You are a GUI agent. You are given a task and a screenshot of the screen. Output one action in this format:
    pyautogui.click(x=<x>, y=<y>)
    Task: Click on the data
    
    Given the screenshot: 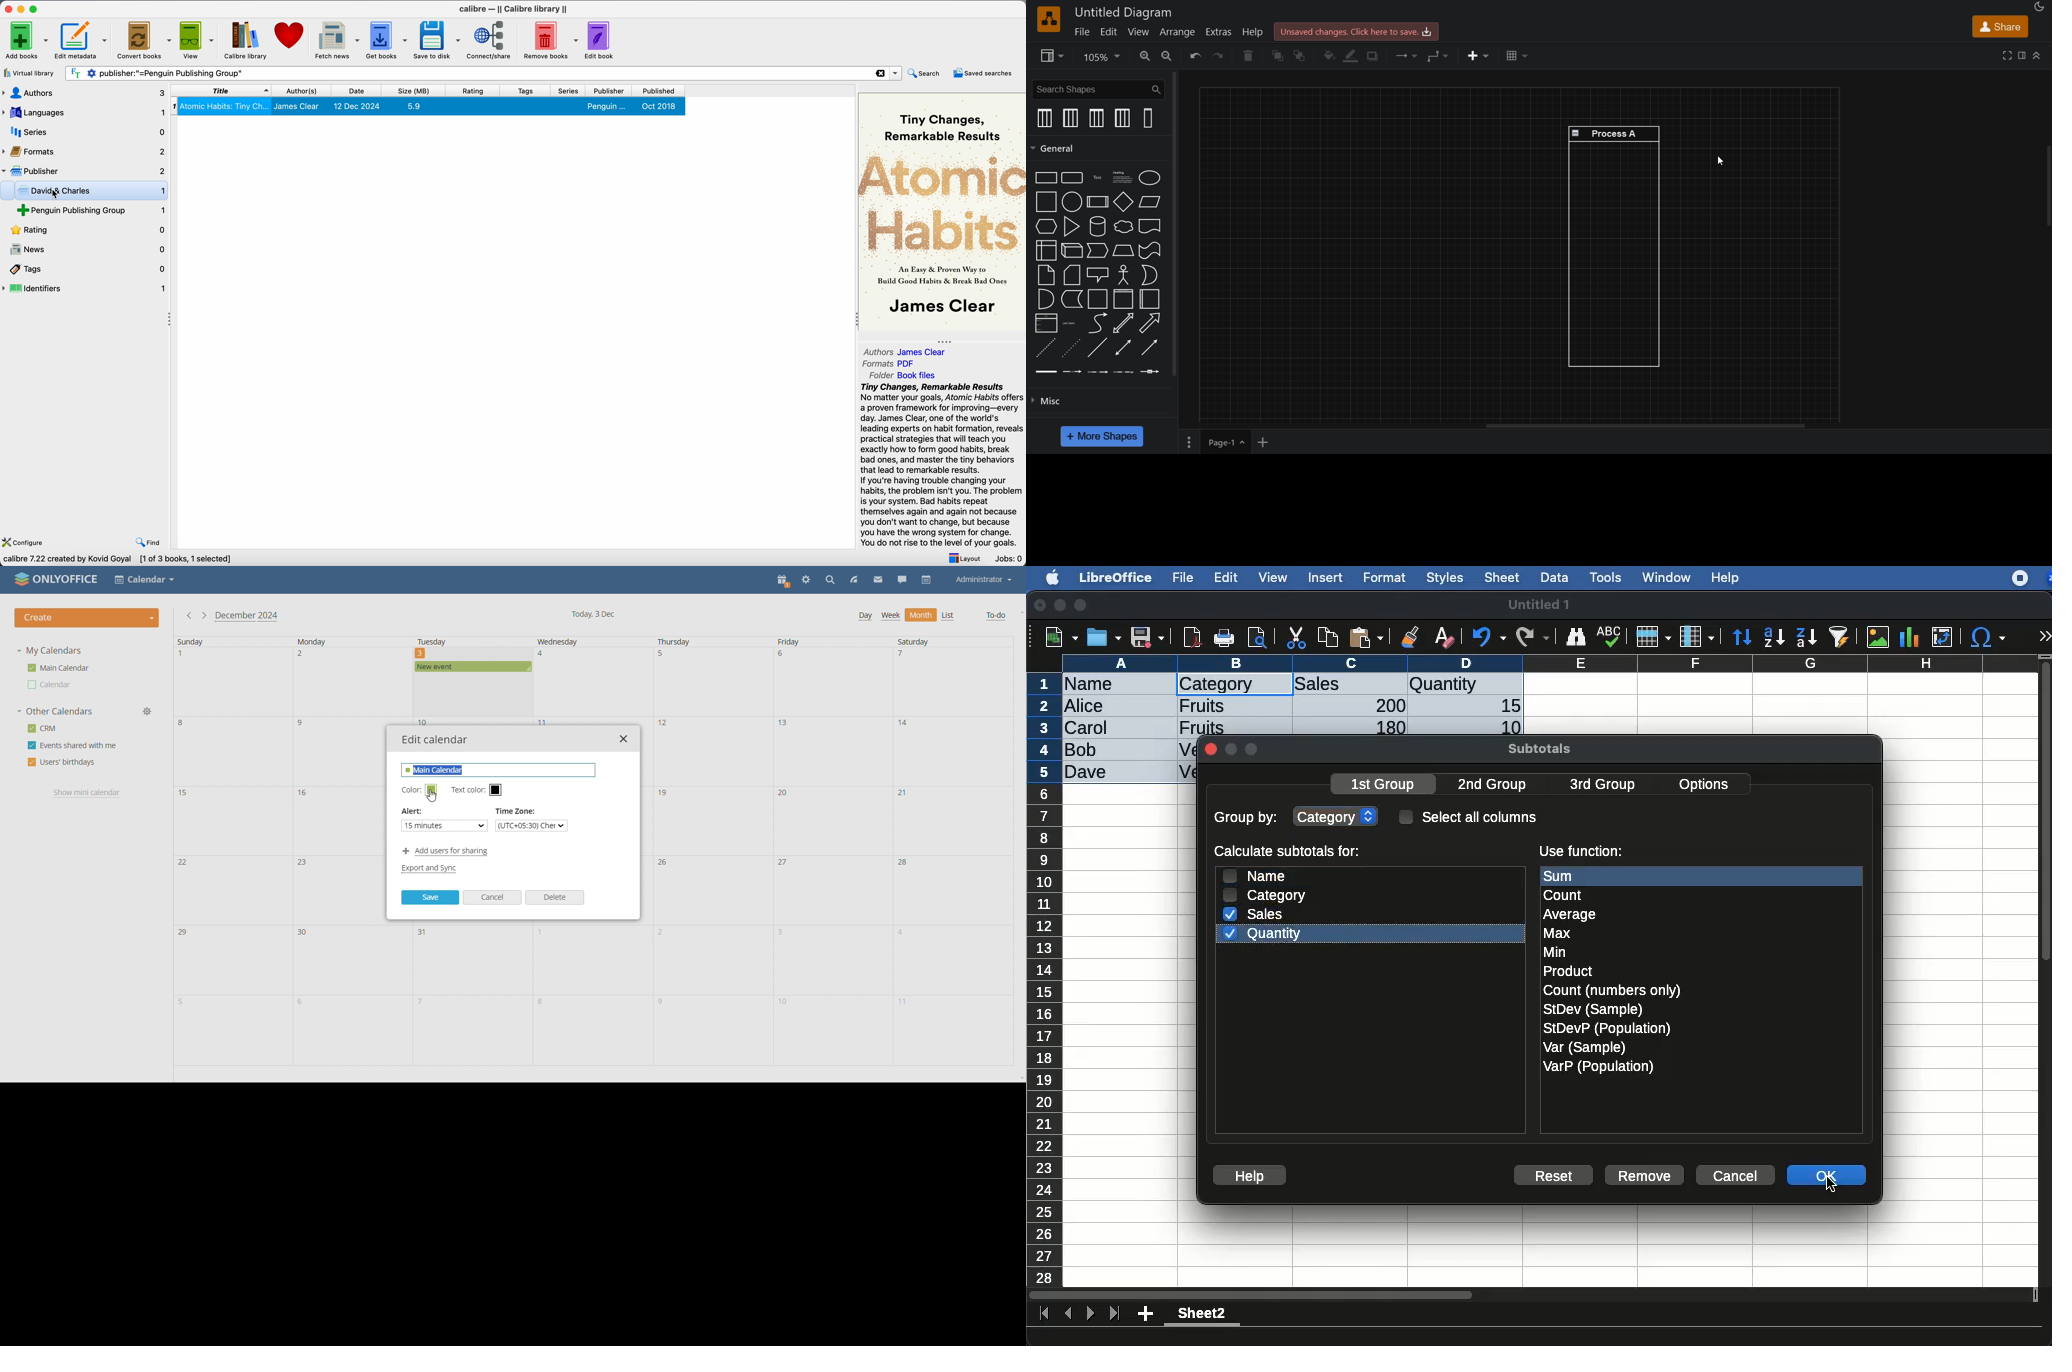 What is the action you would take?
    pyautogui.click(x=1554, y=575)
    